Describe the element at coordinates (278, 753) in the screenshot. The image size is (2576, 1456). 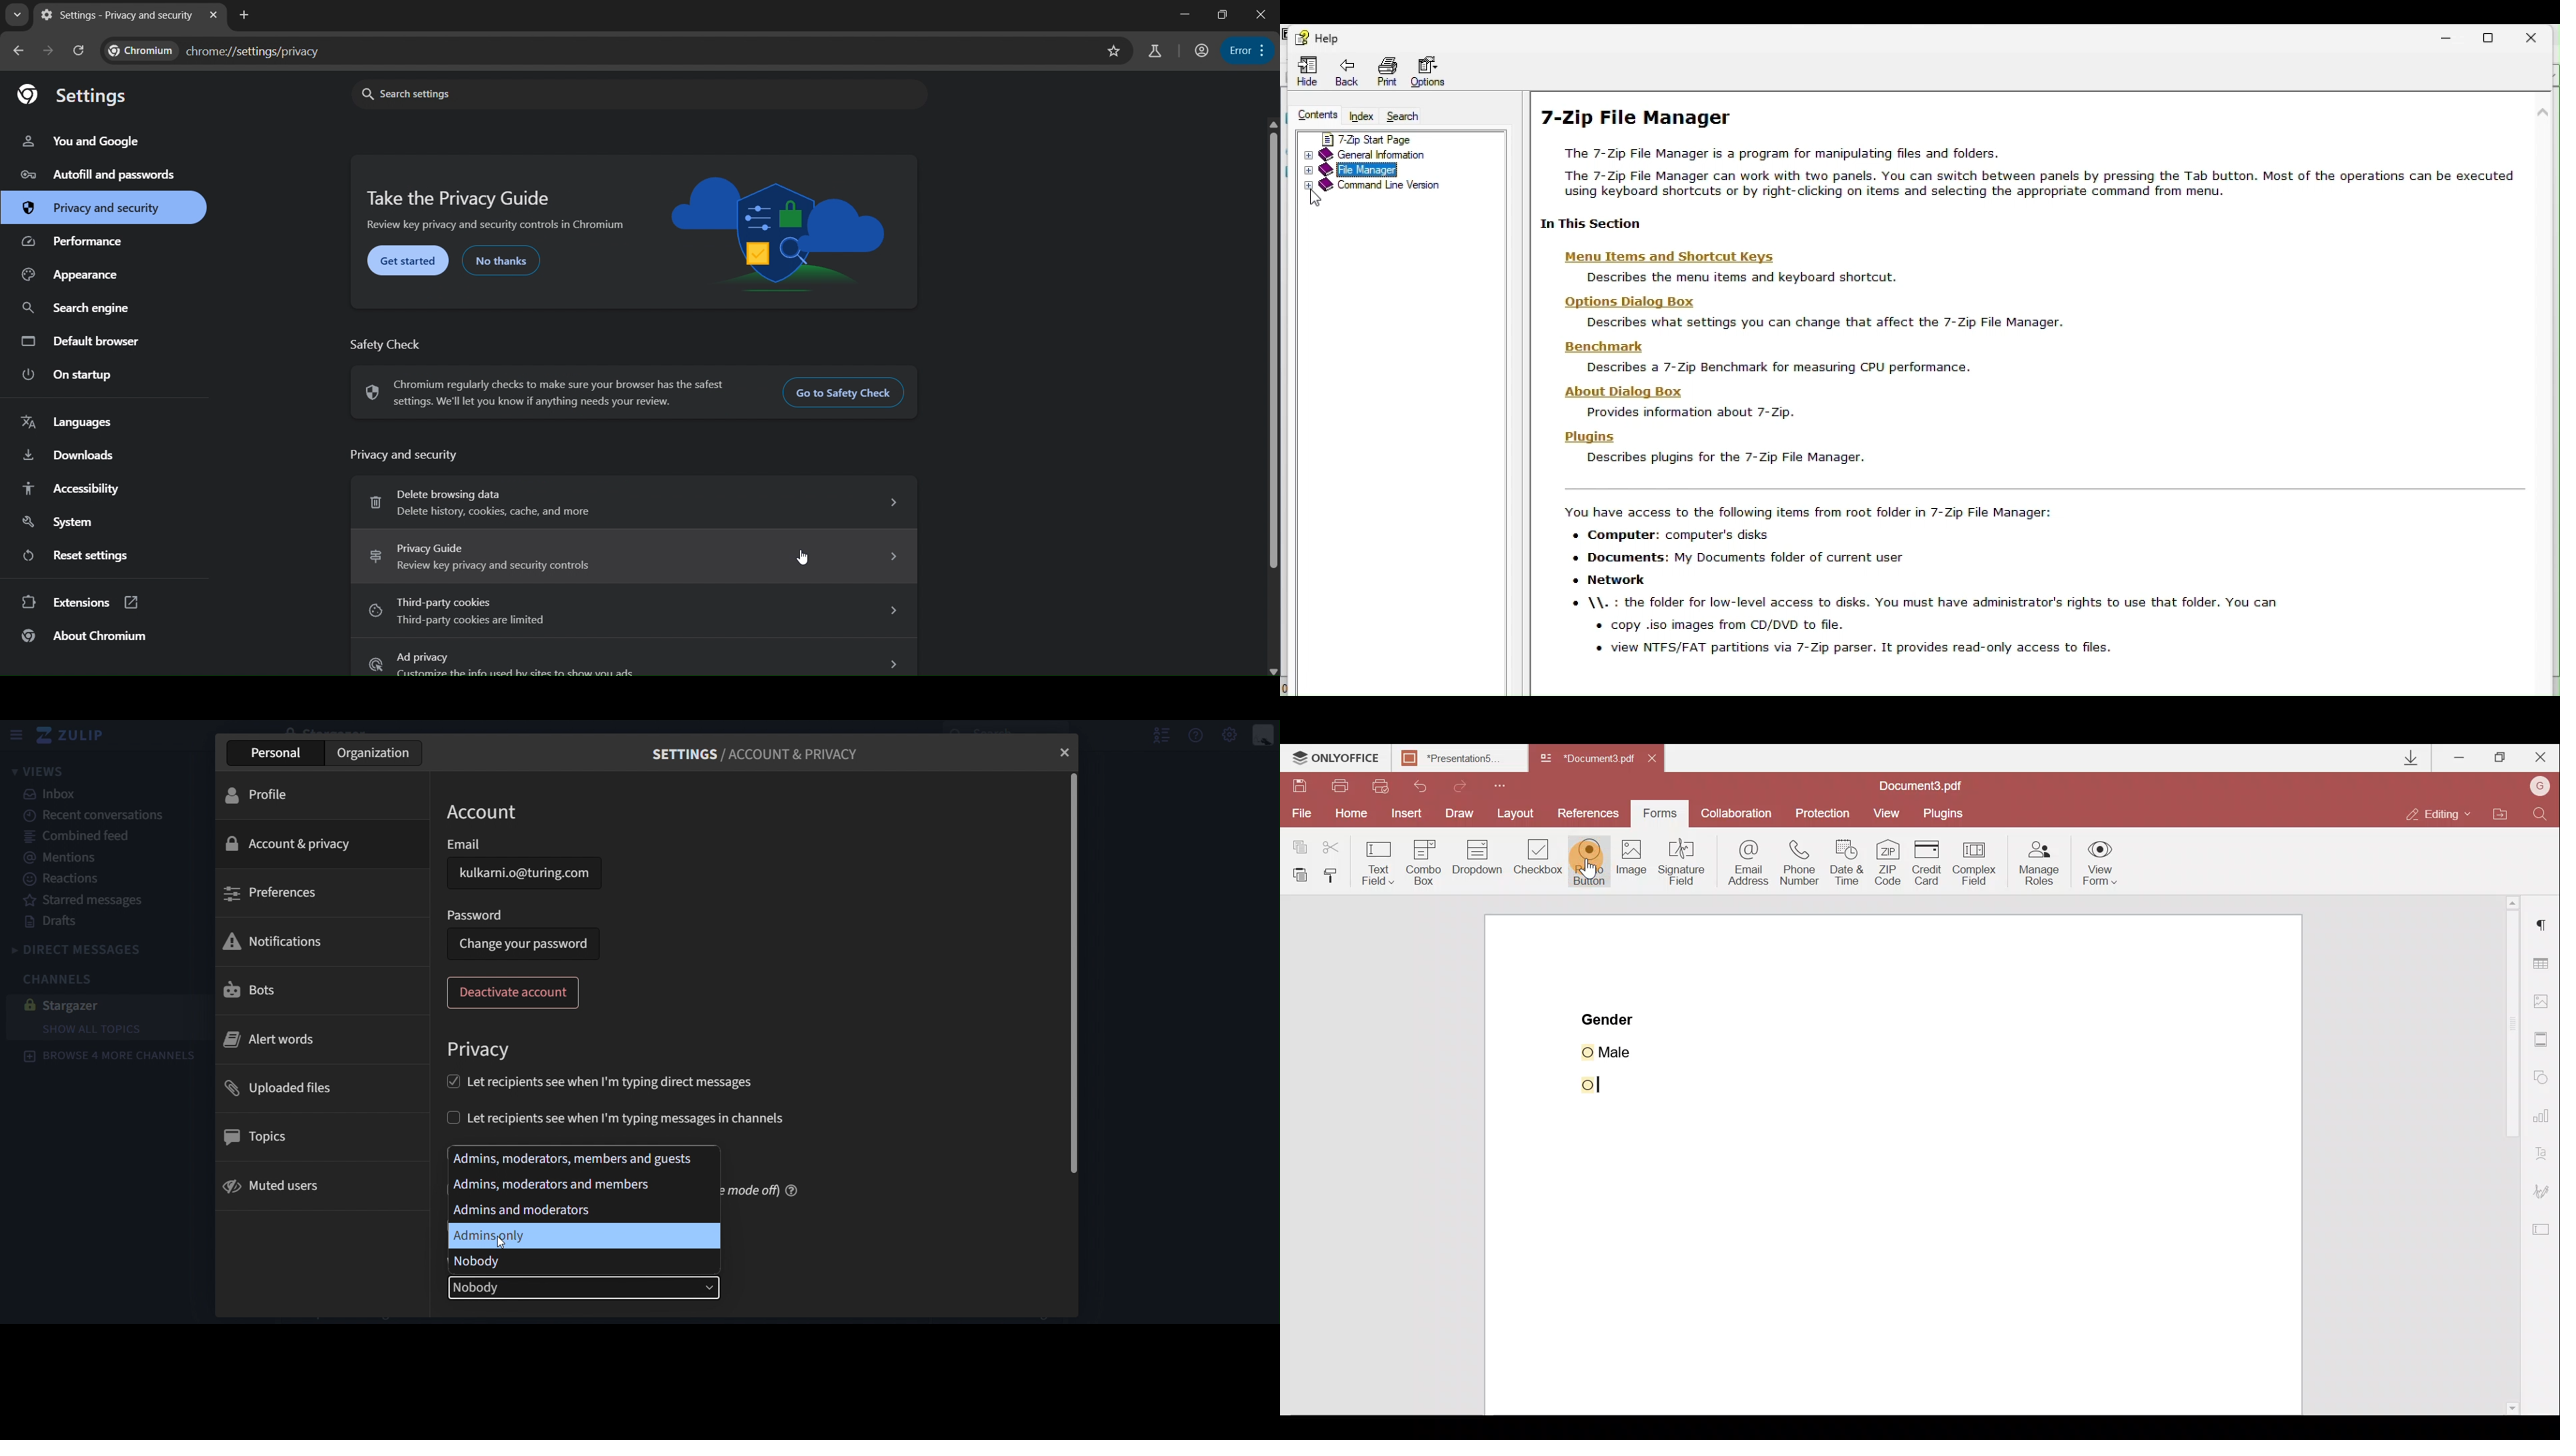
I see `personal` at that location.